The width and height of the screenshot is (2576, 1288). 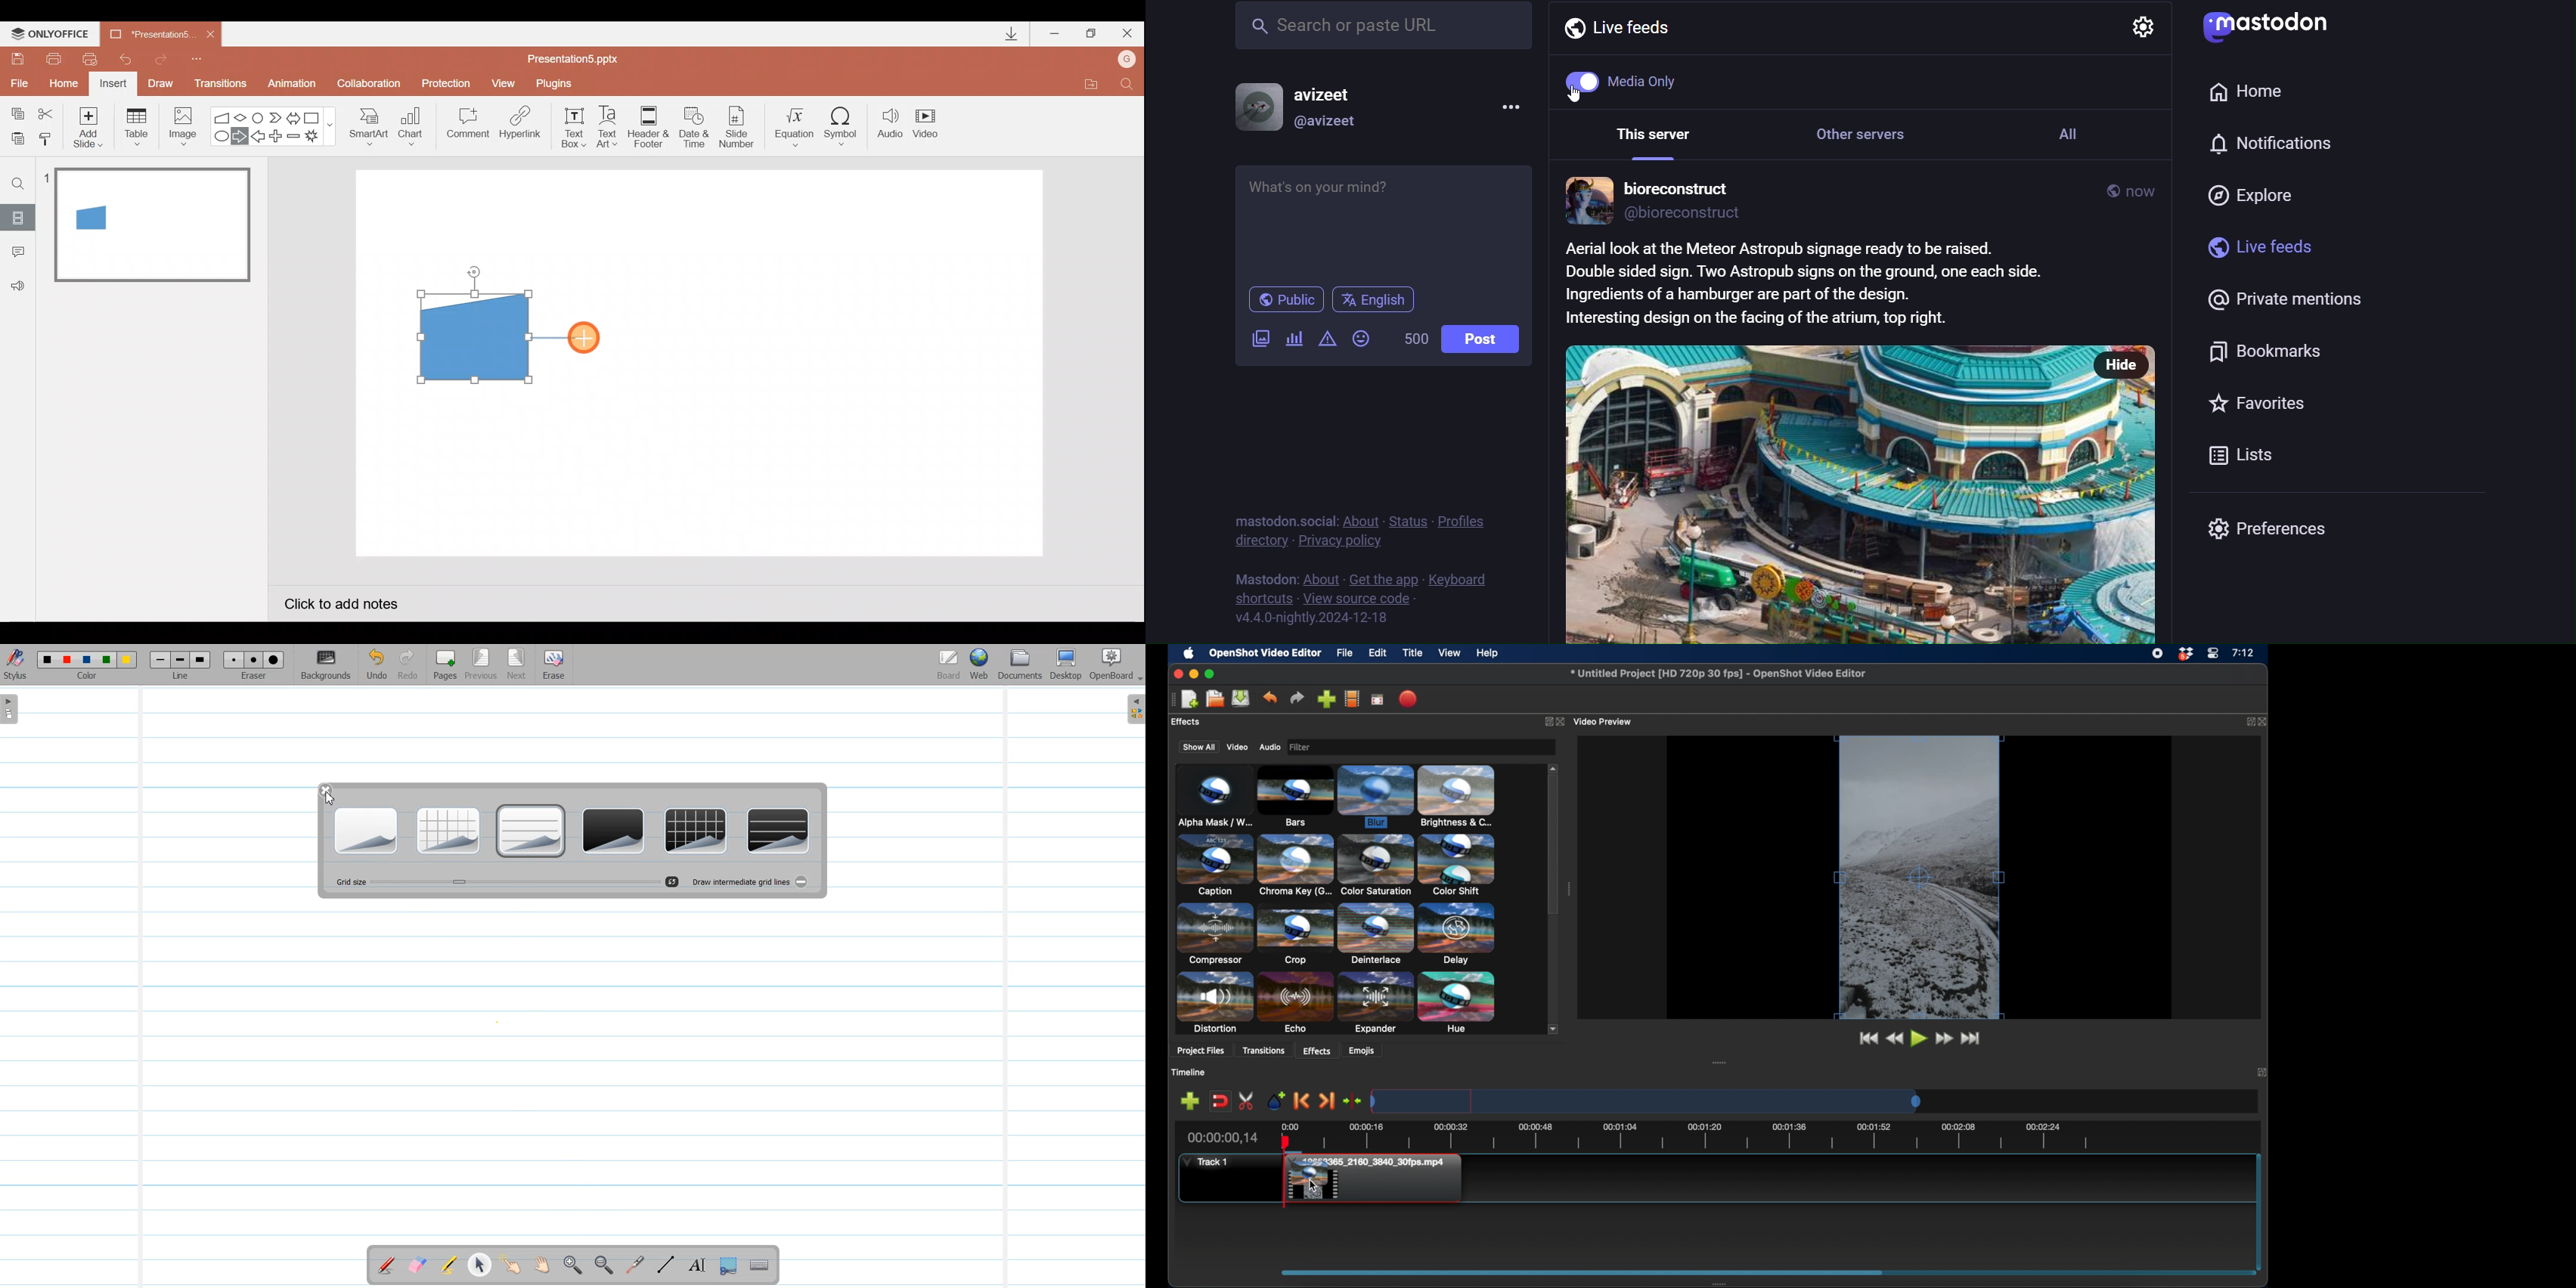 What do you see at coordinates (1382, 572) in the screenshot?
I see `get the app ` at bounding box center [1382, 572].